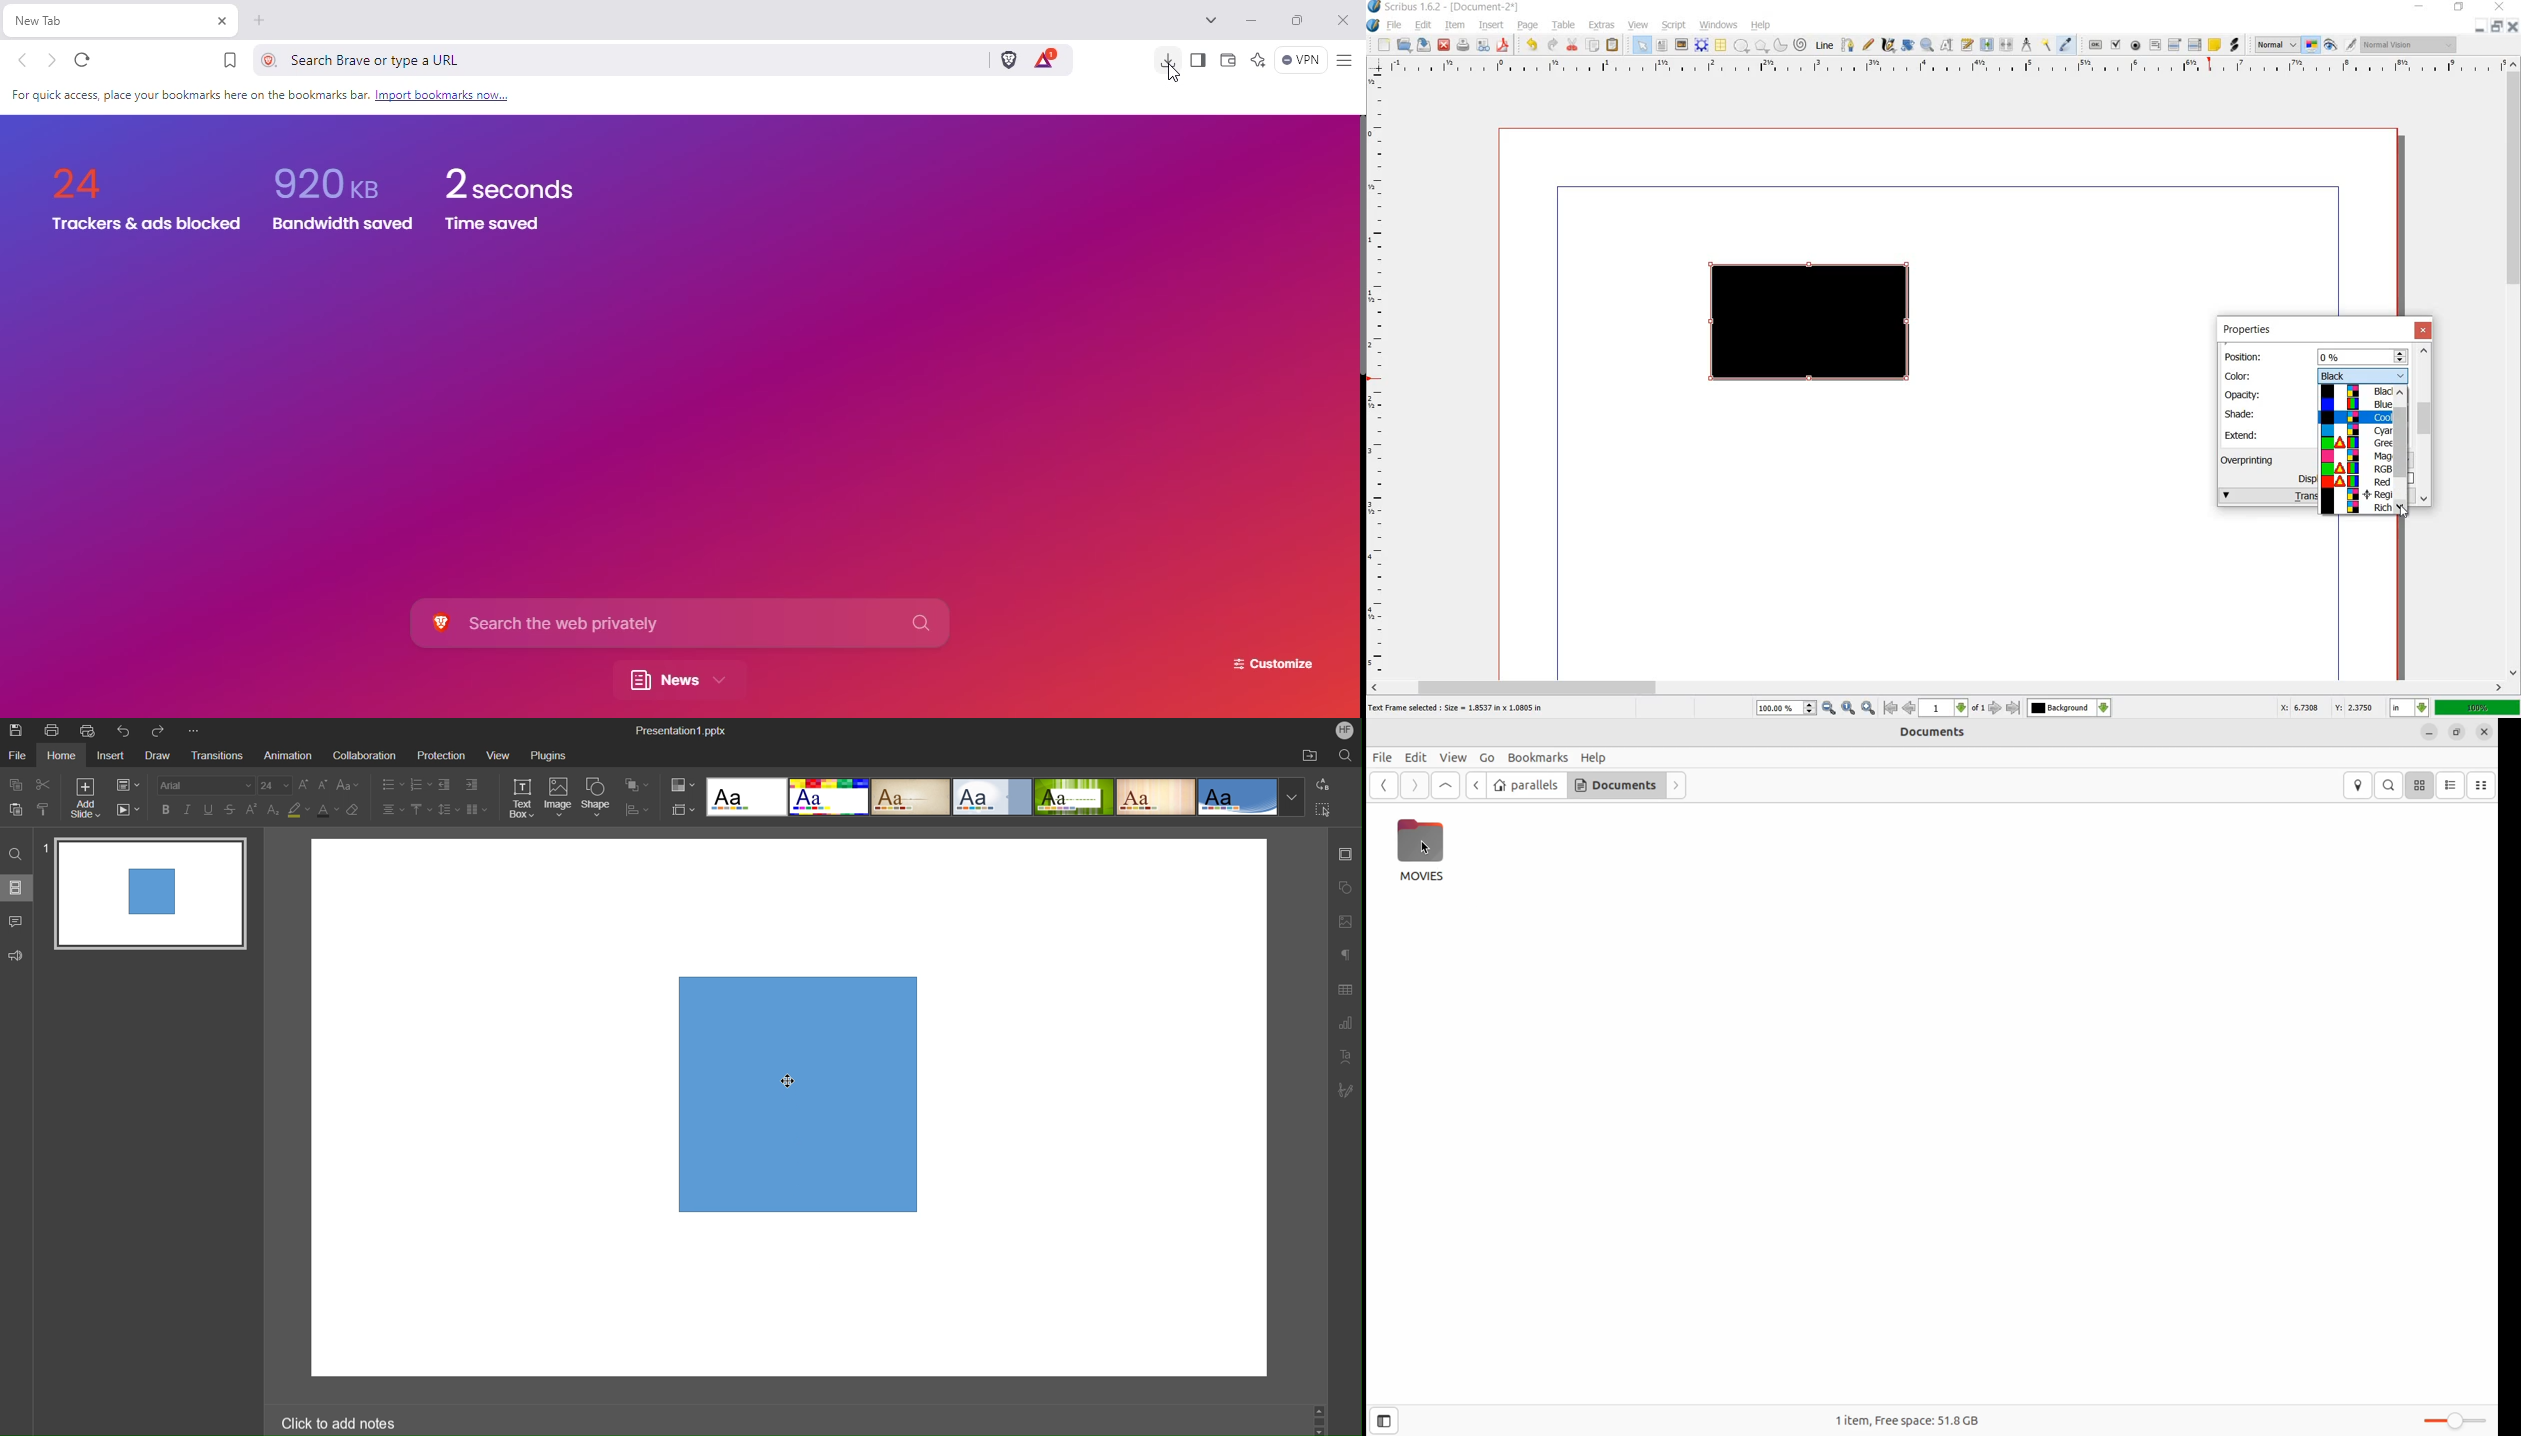 This screenshot has height=1456, width=2548. I want to click on 0%, so click(2363, 356).